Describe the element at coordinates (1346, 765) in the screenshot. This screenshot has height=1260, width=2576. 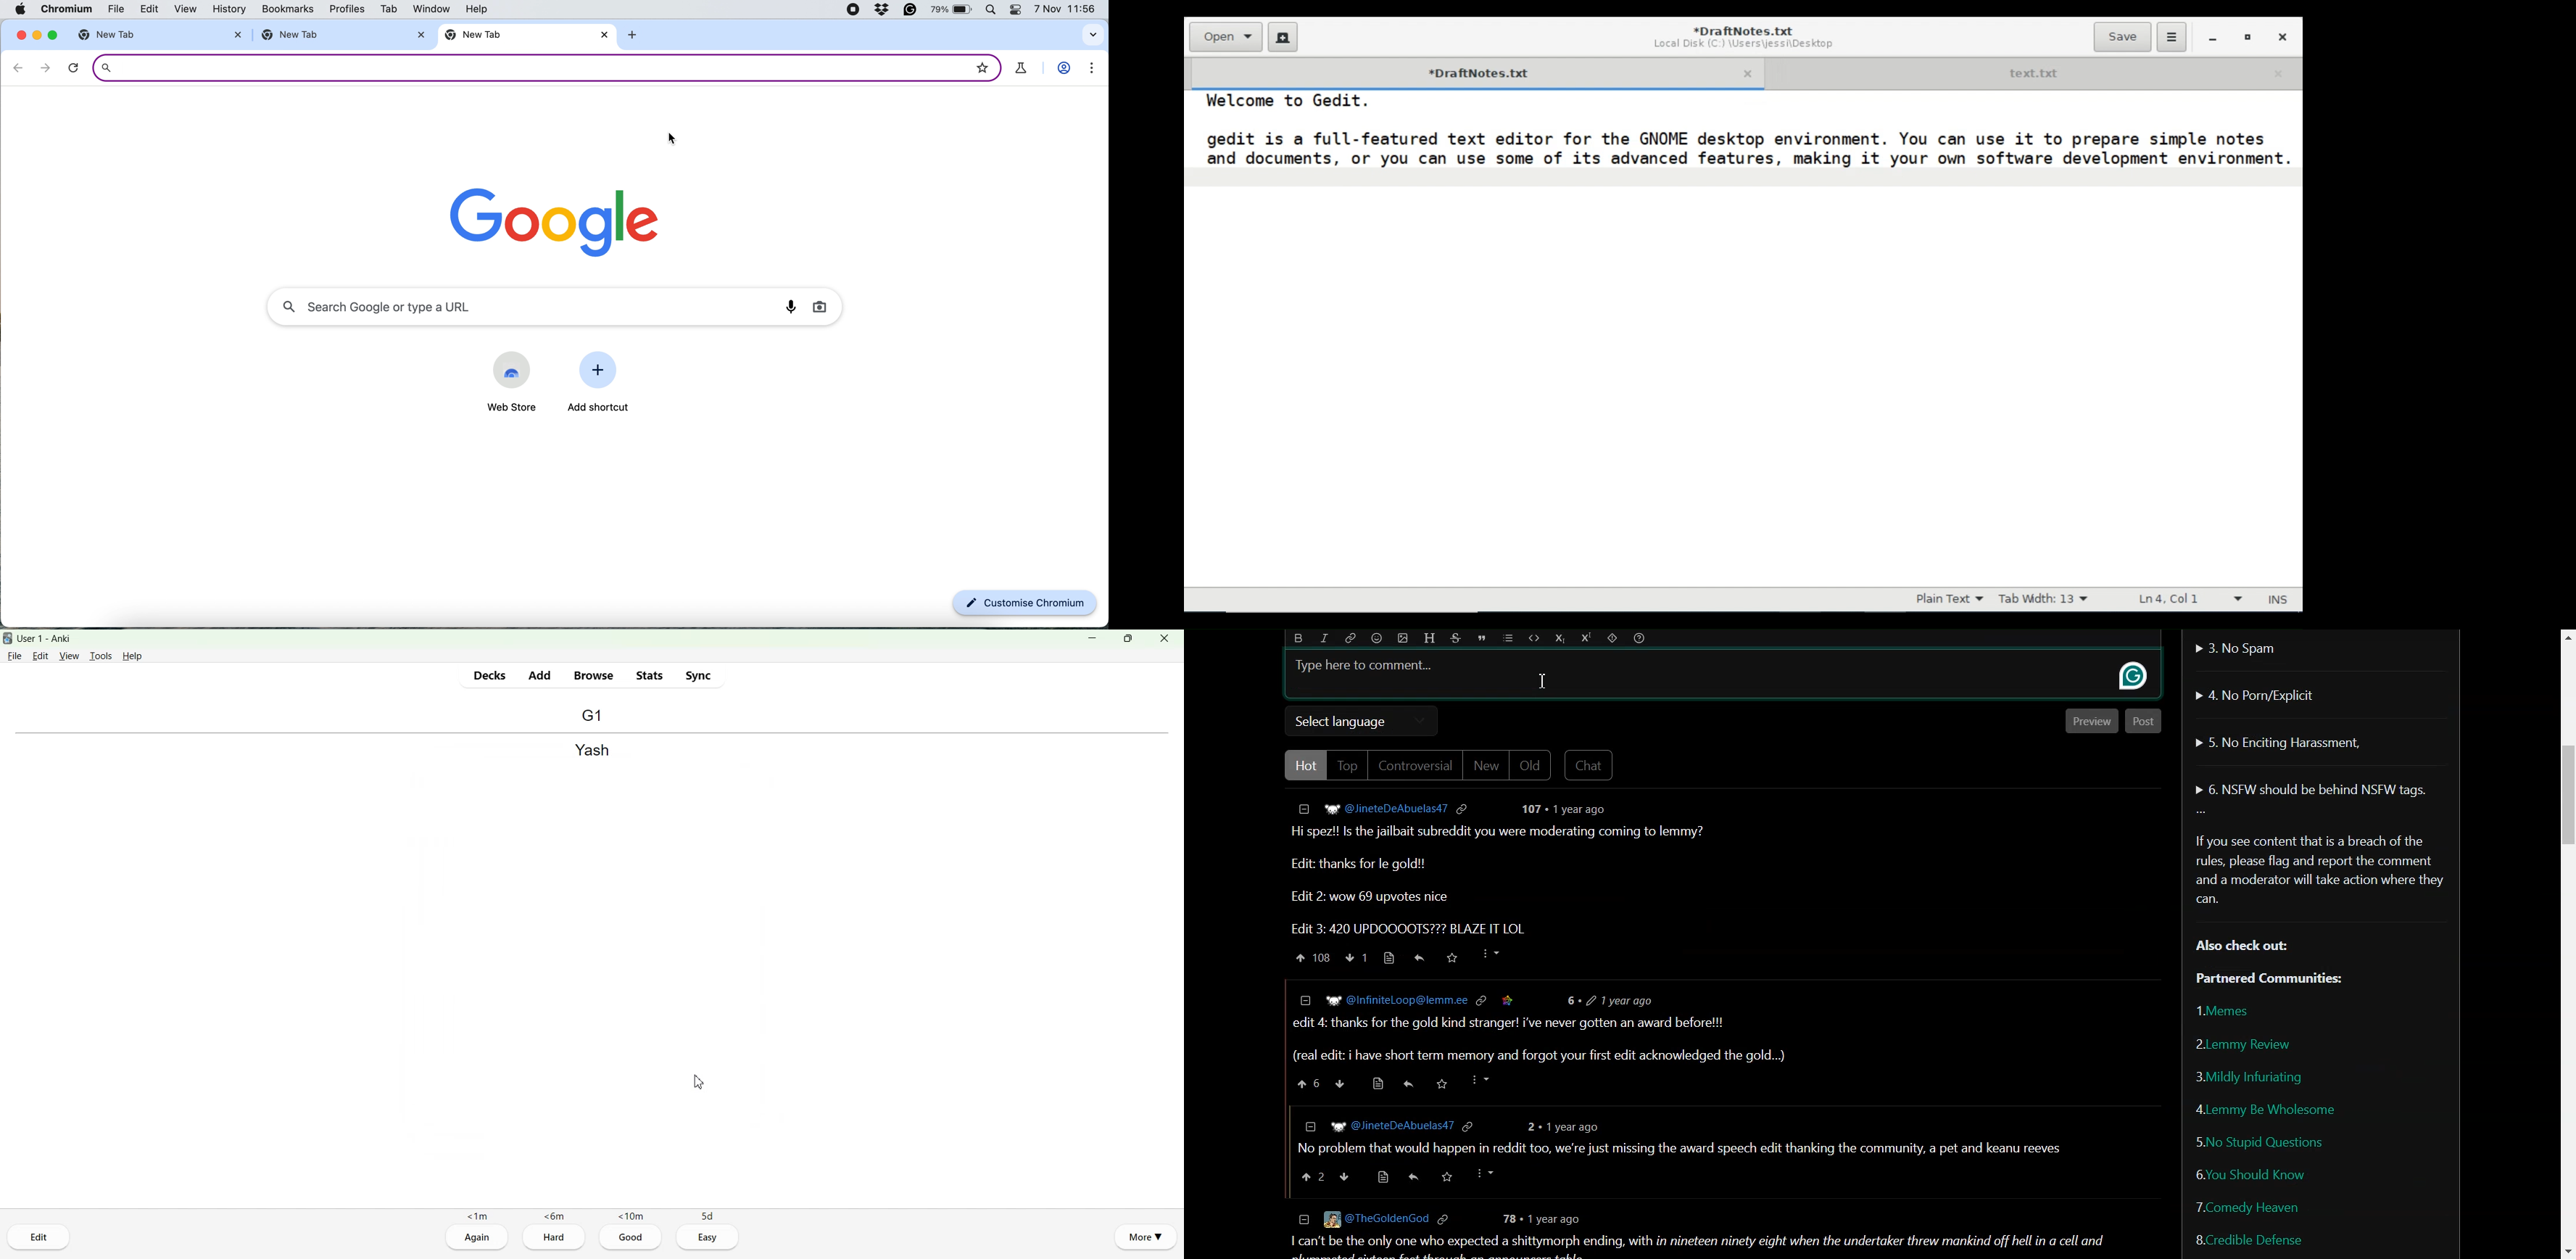
I see `Top` at that location.